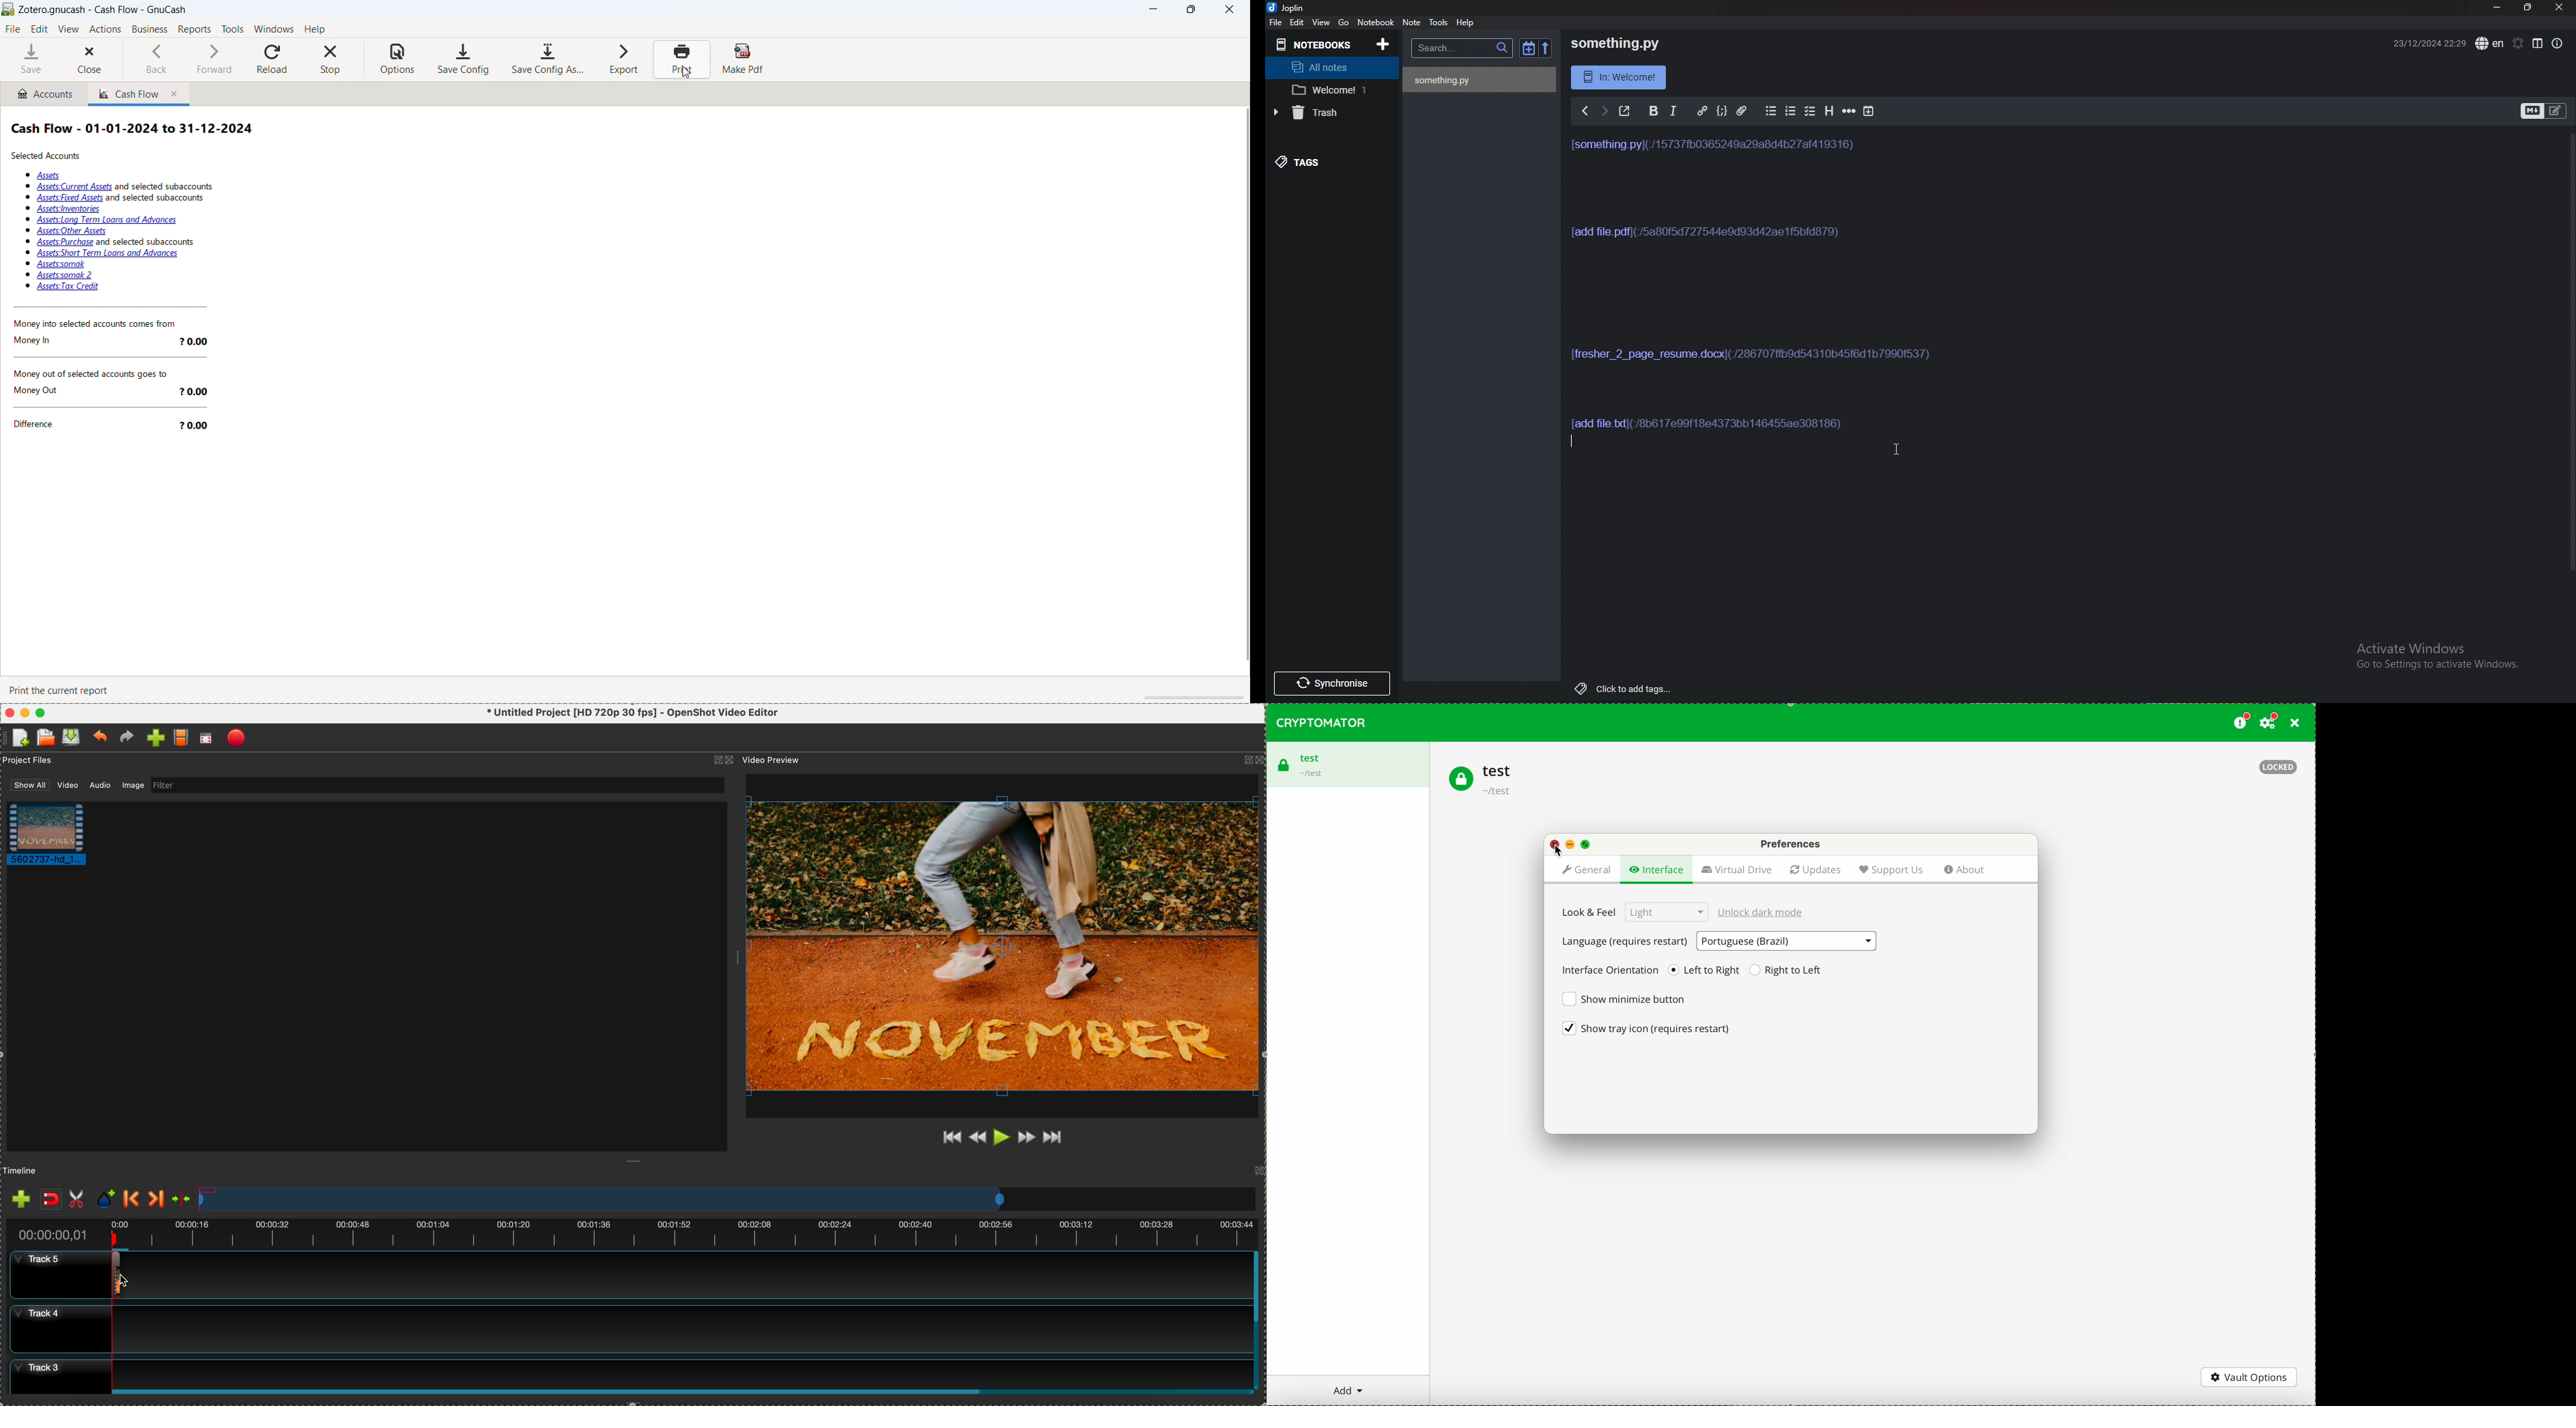 The width and height of the screenshot is (2576, 1428). Describe the element at coordinates (1967, 870) in the screenshot. I see `about` at that location.